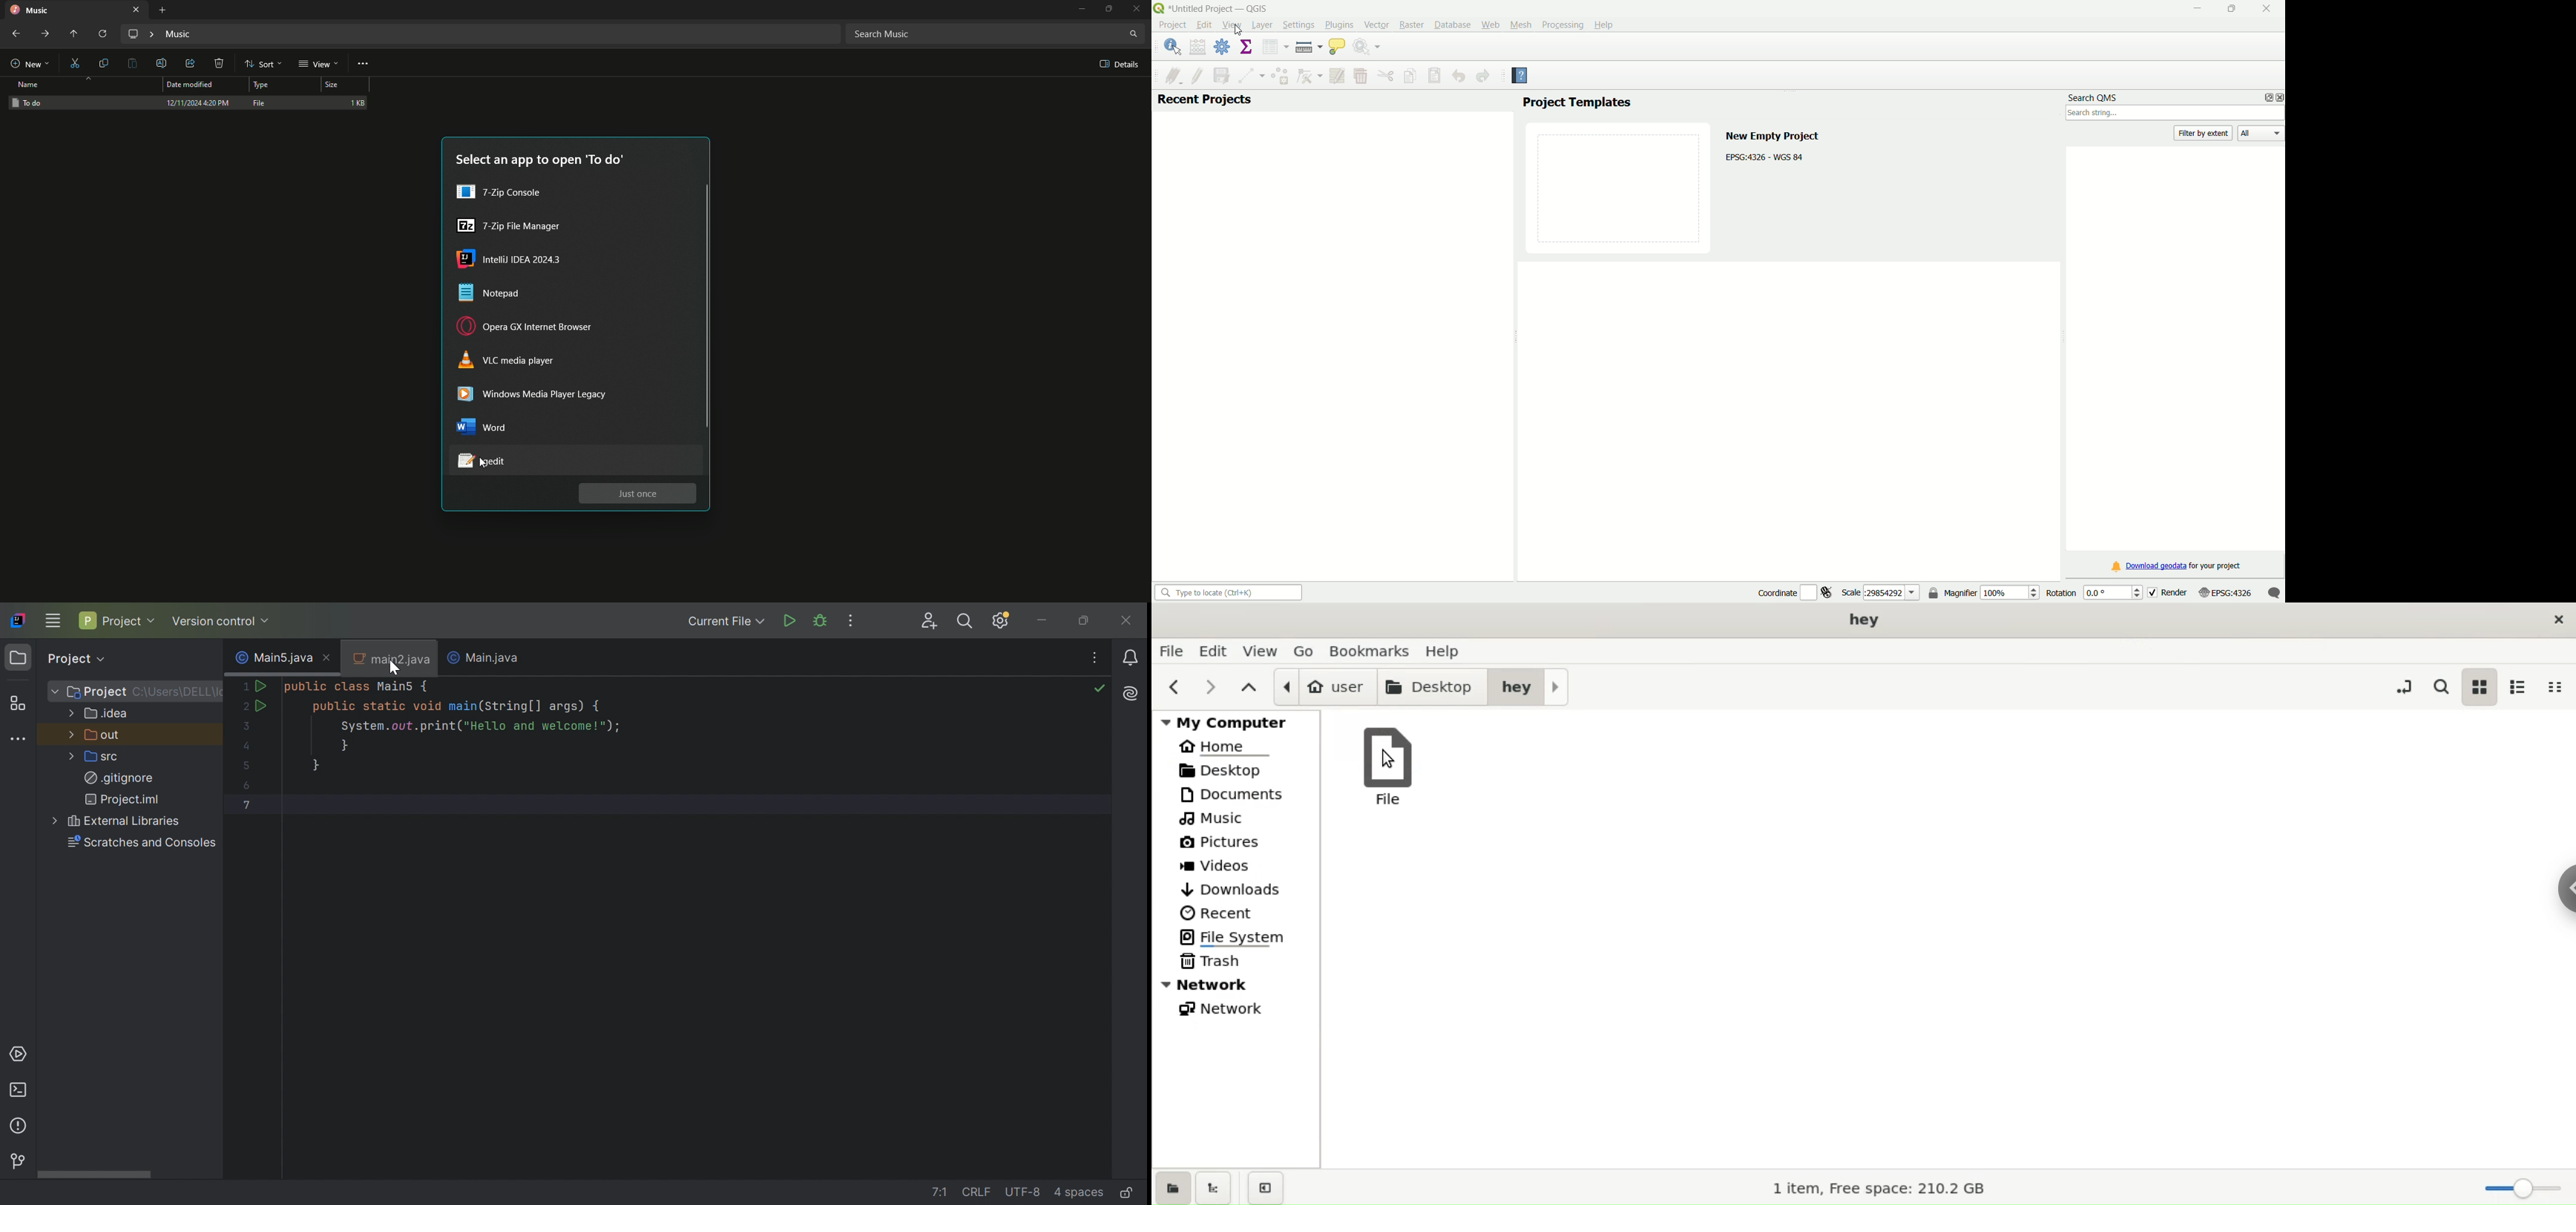 This screenshot has width=2576, height=1232. What do you see at coordinates (1213, 8) in the screenshot?
I see `logo and title` at bounding box center [1213, 8].